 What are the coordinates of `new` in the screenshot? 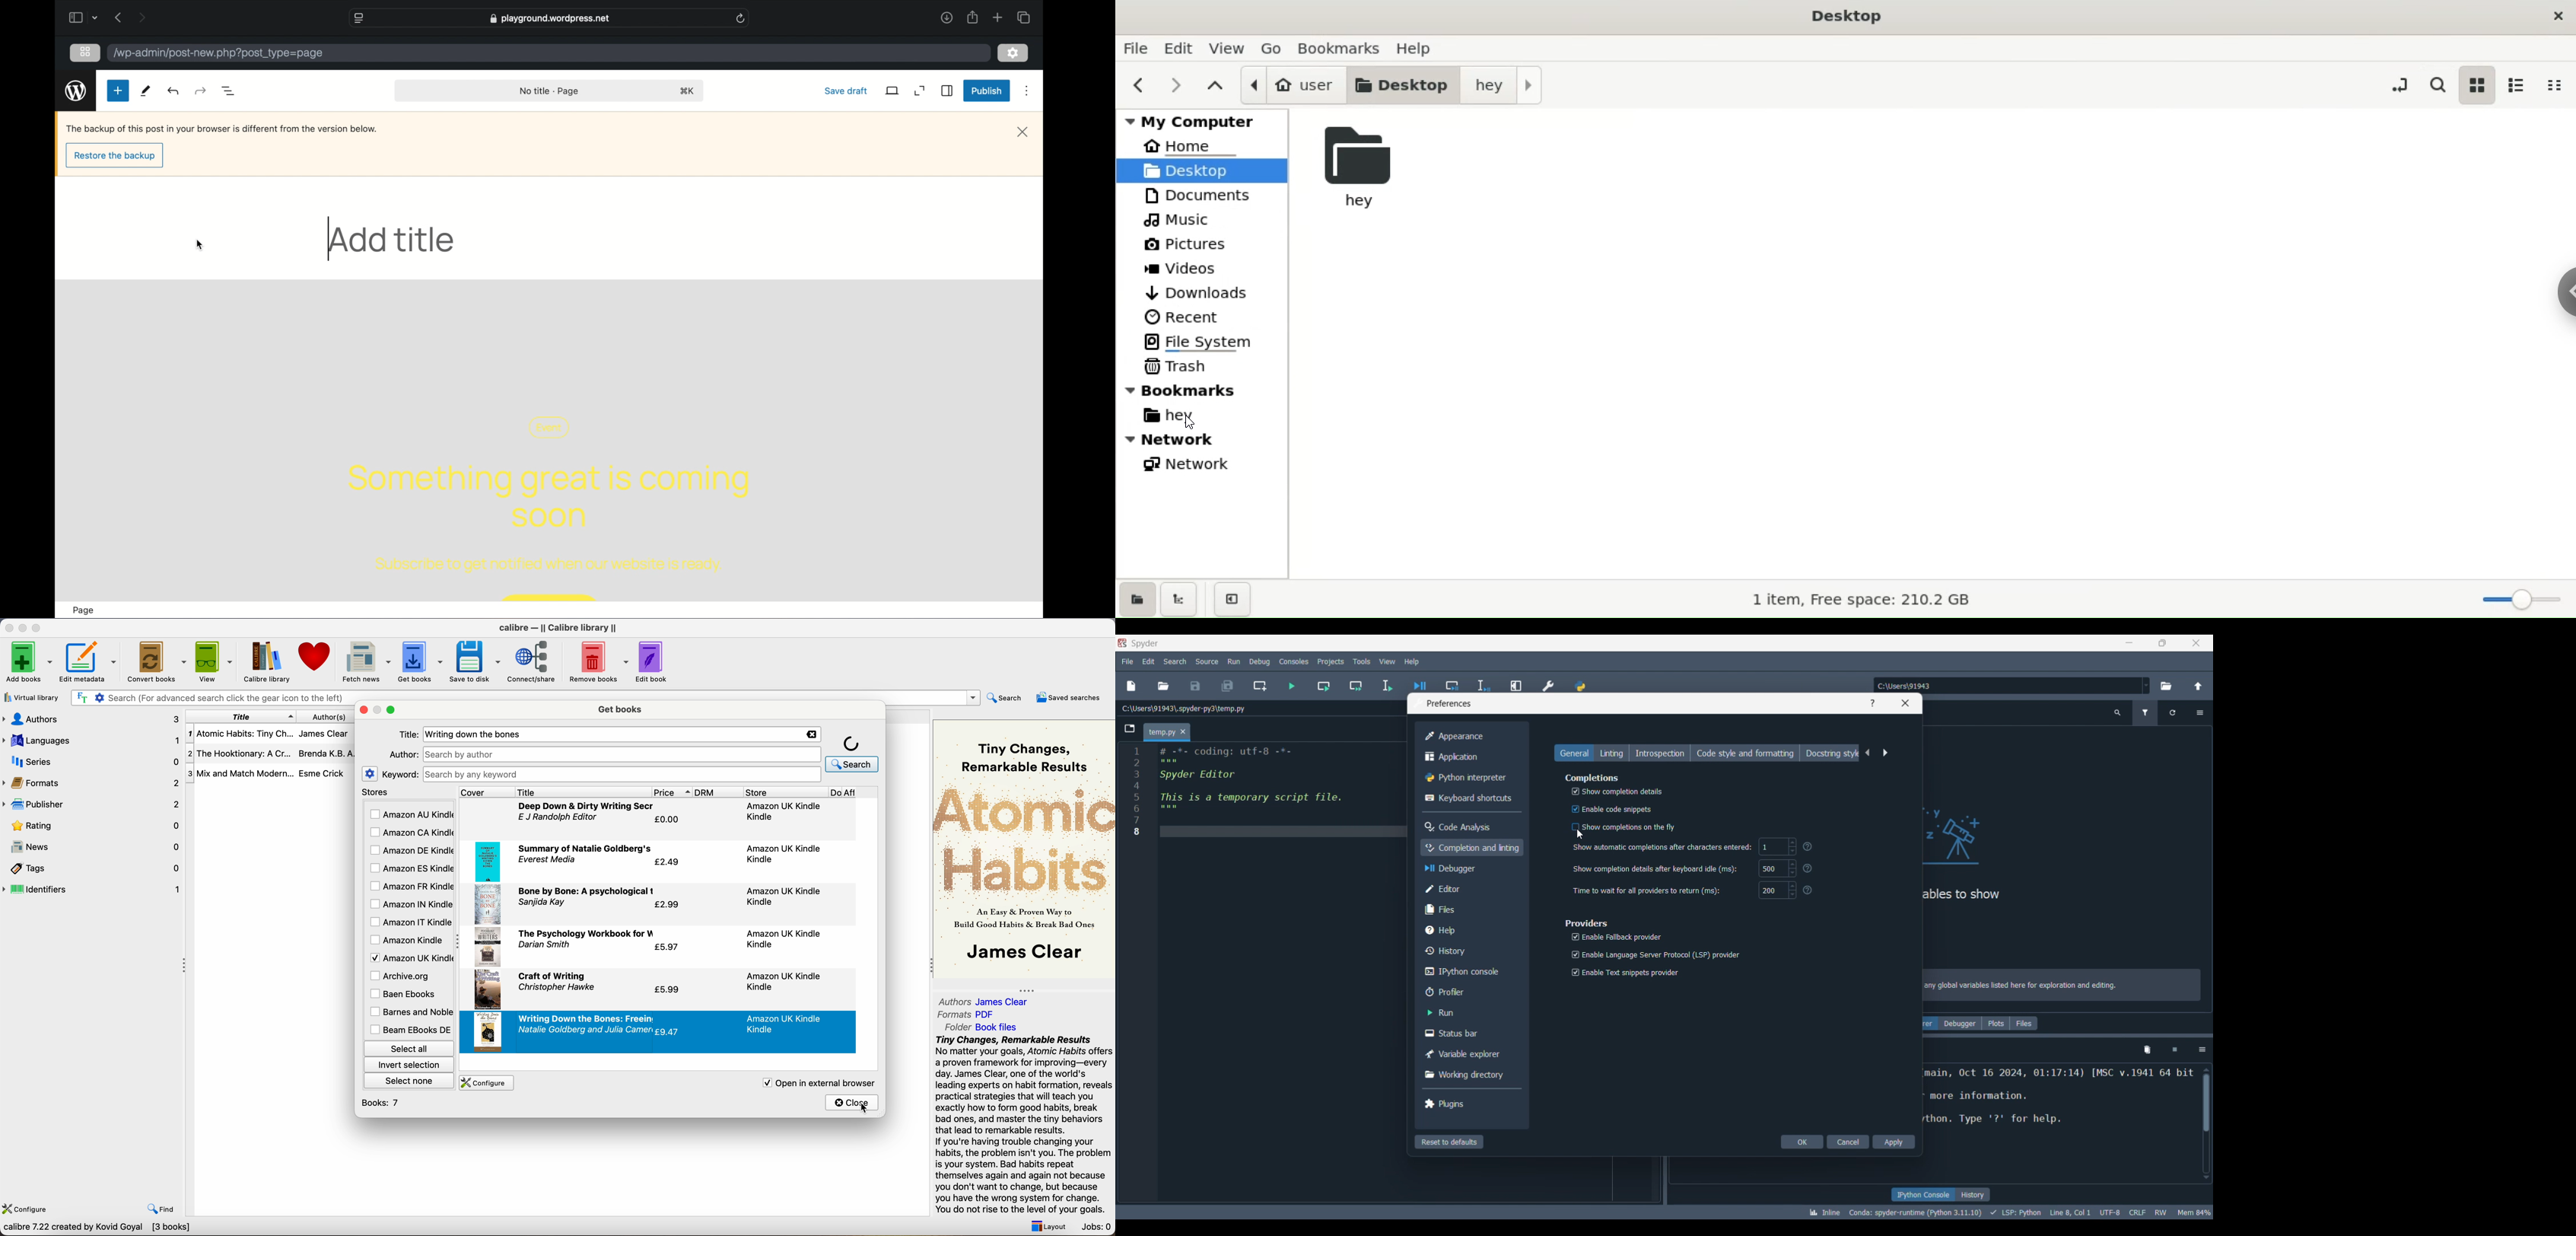 It's located at (117, 91).